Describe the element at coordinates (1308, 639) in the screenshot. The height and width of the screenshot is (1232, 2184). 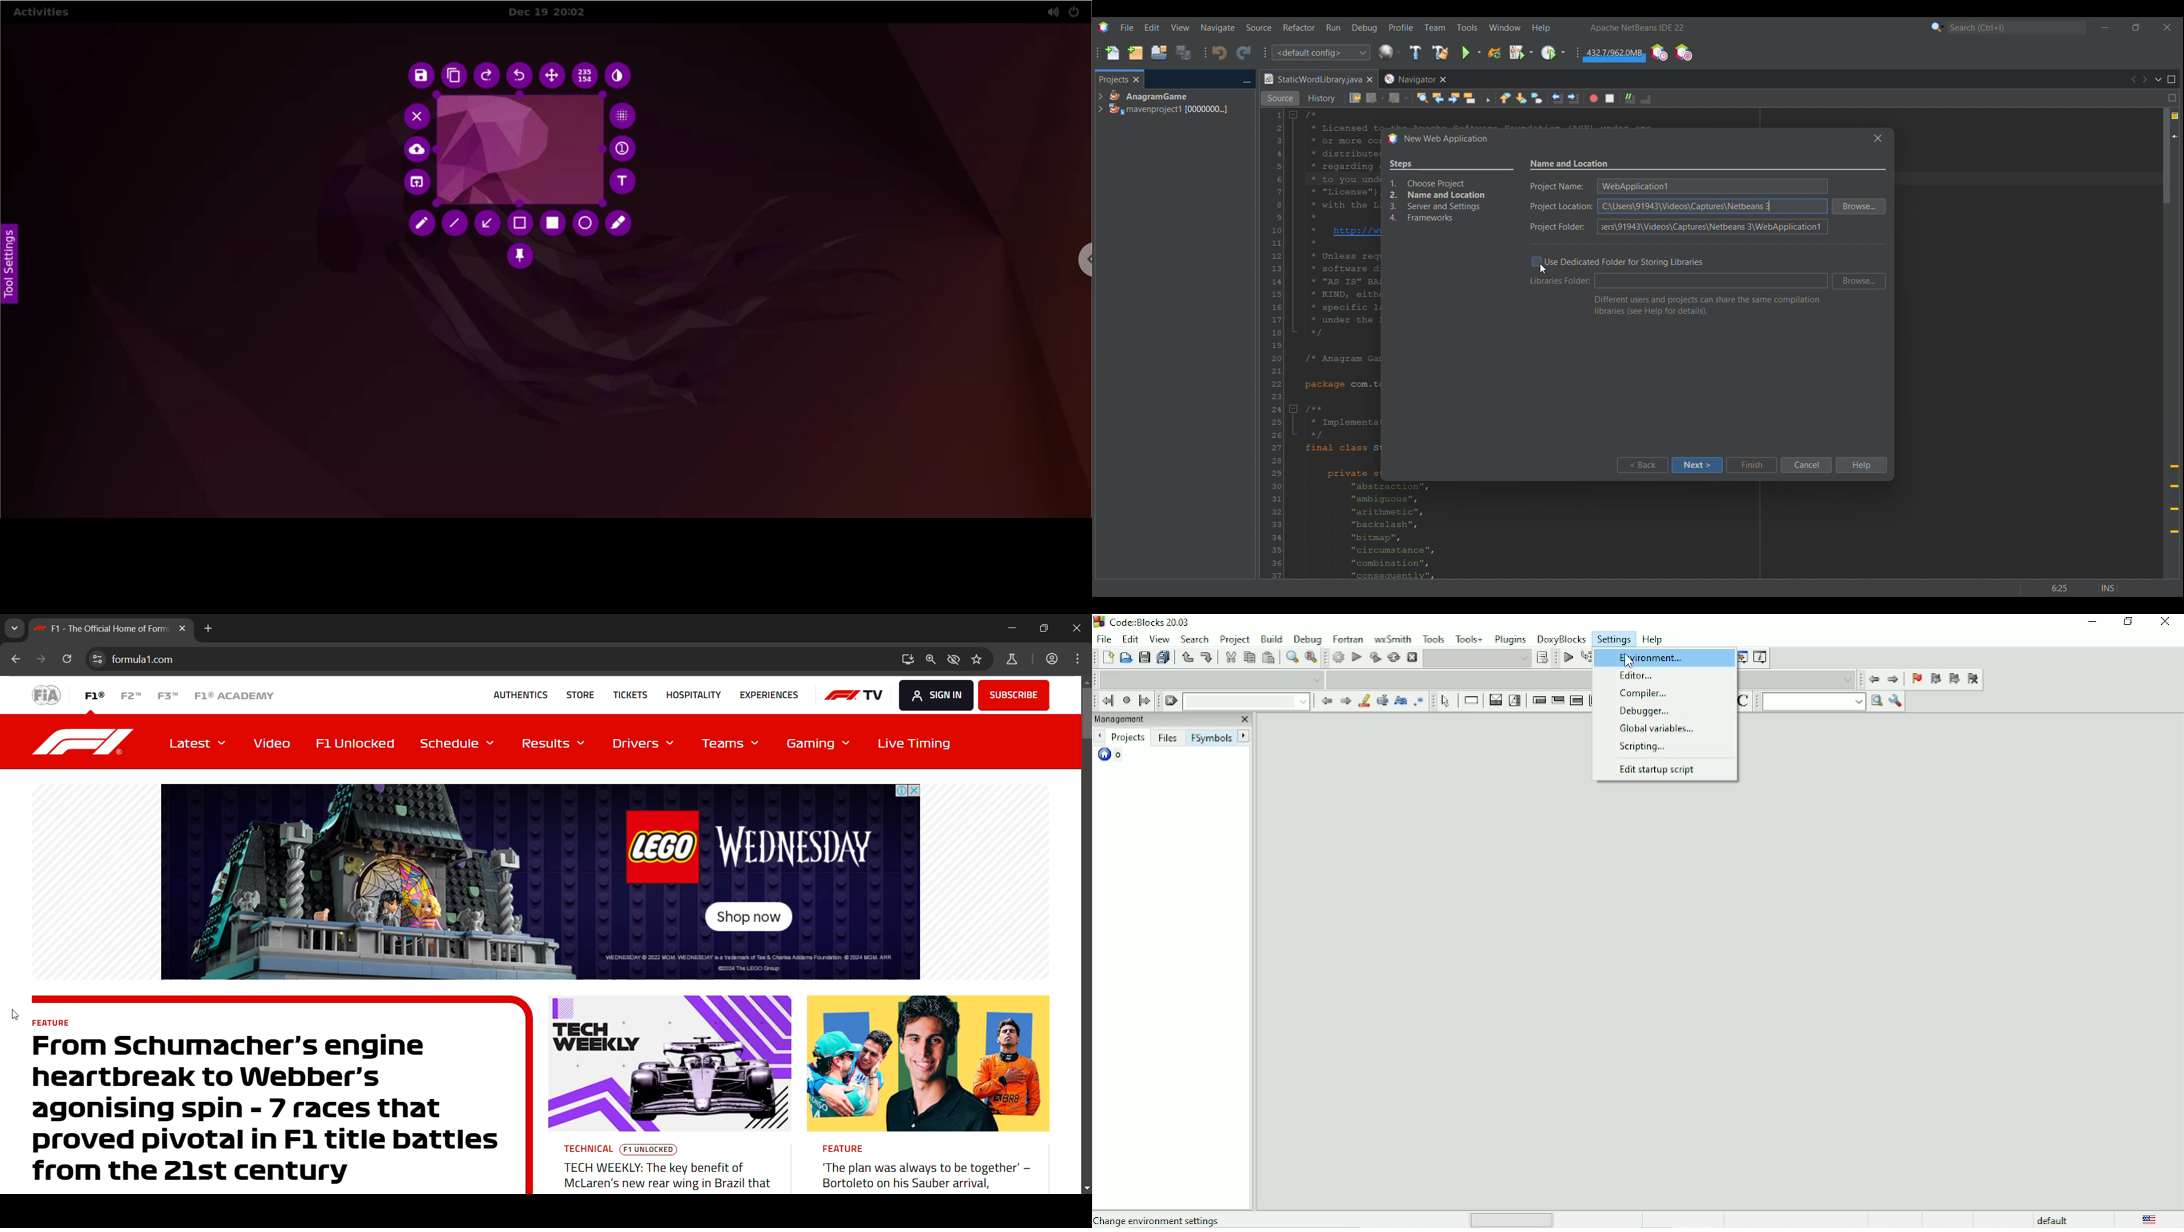
I see `Debug` at that location.